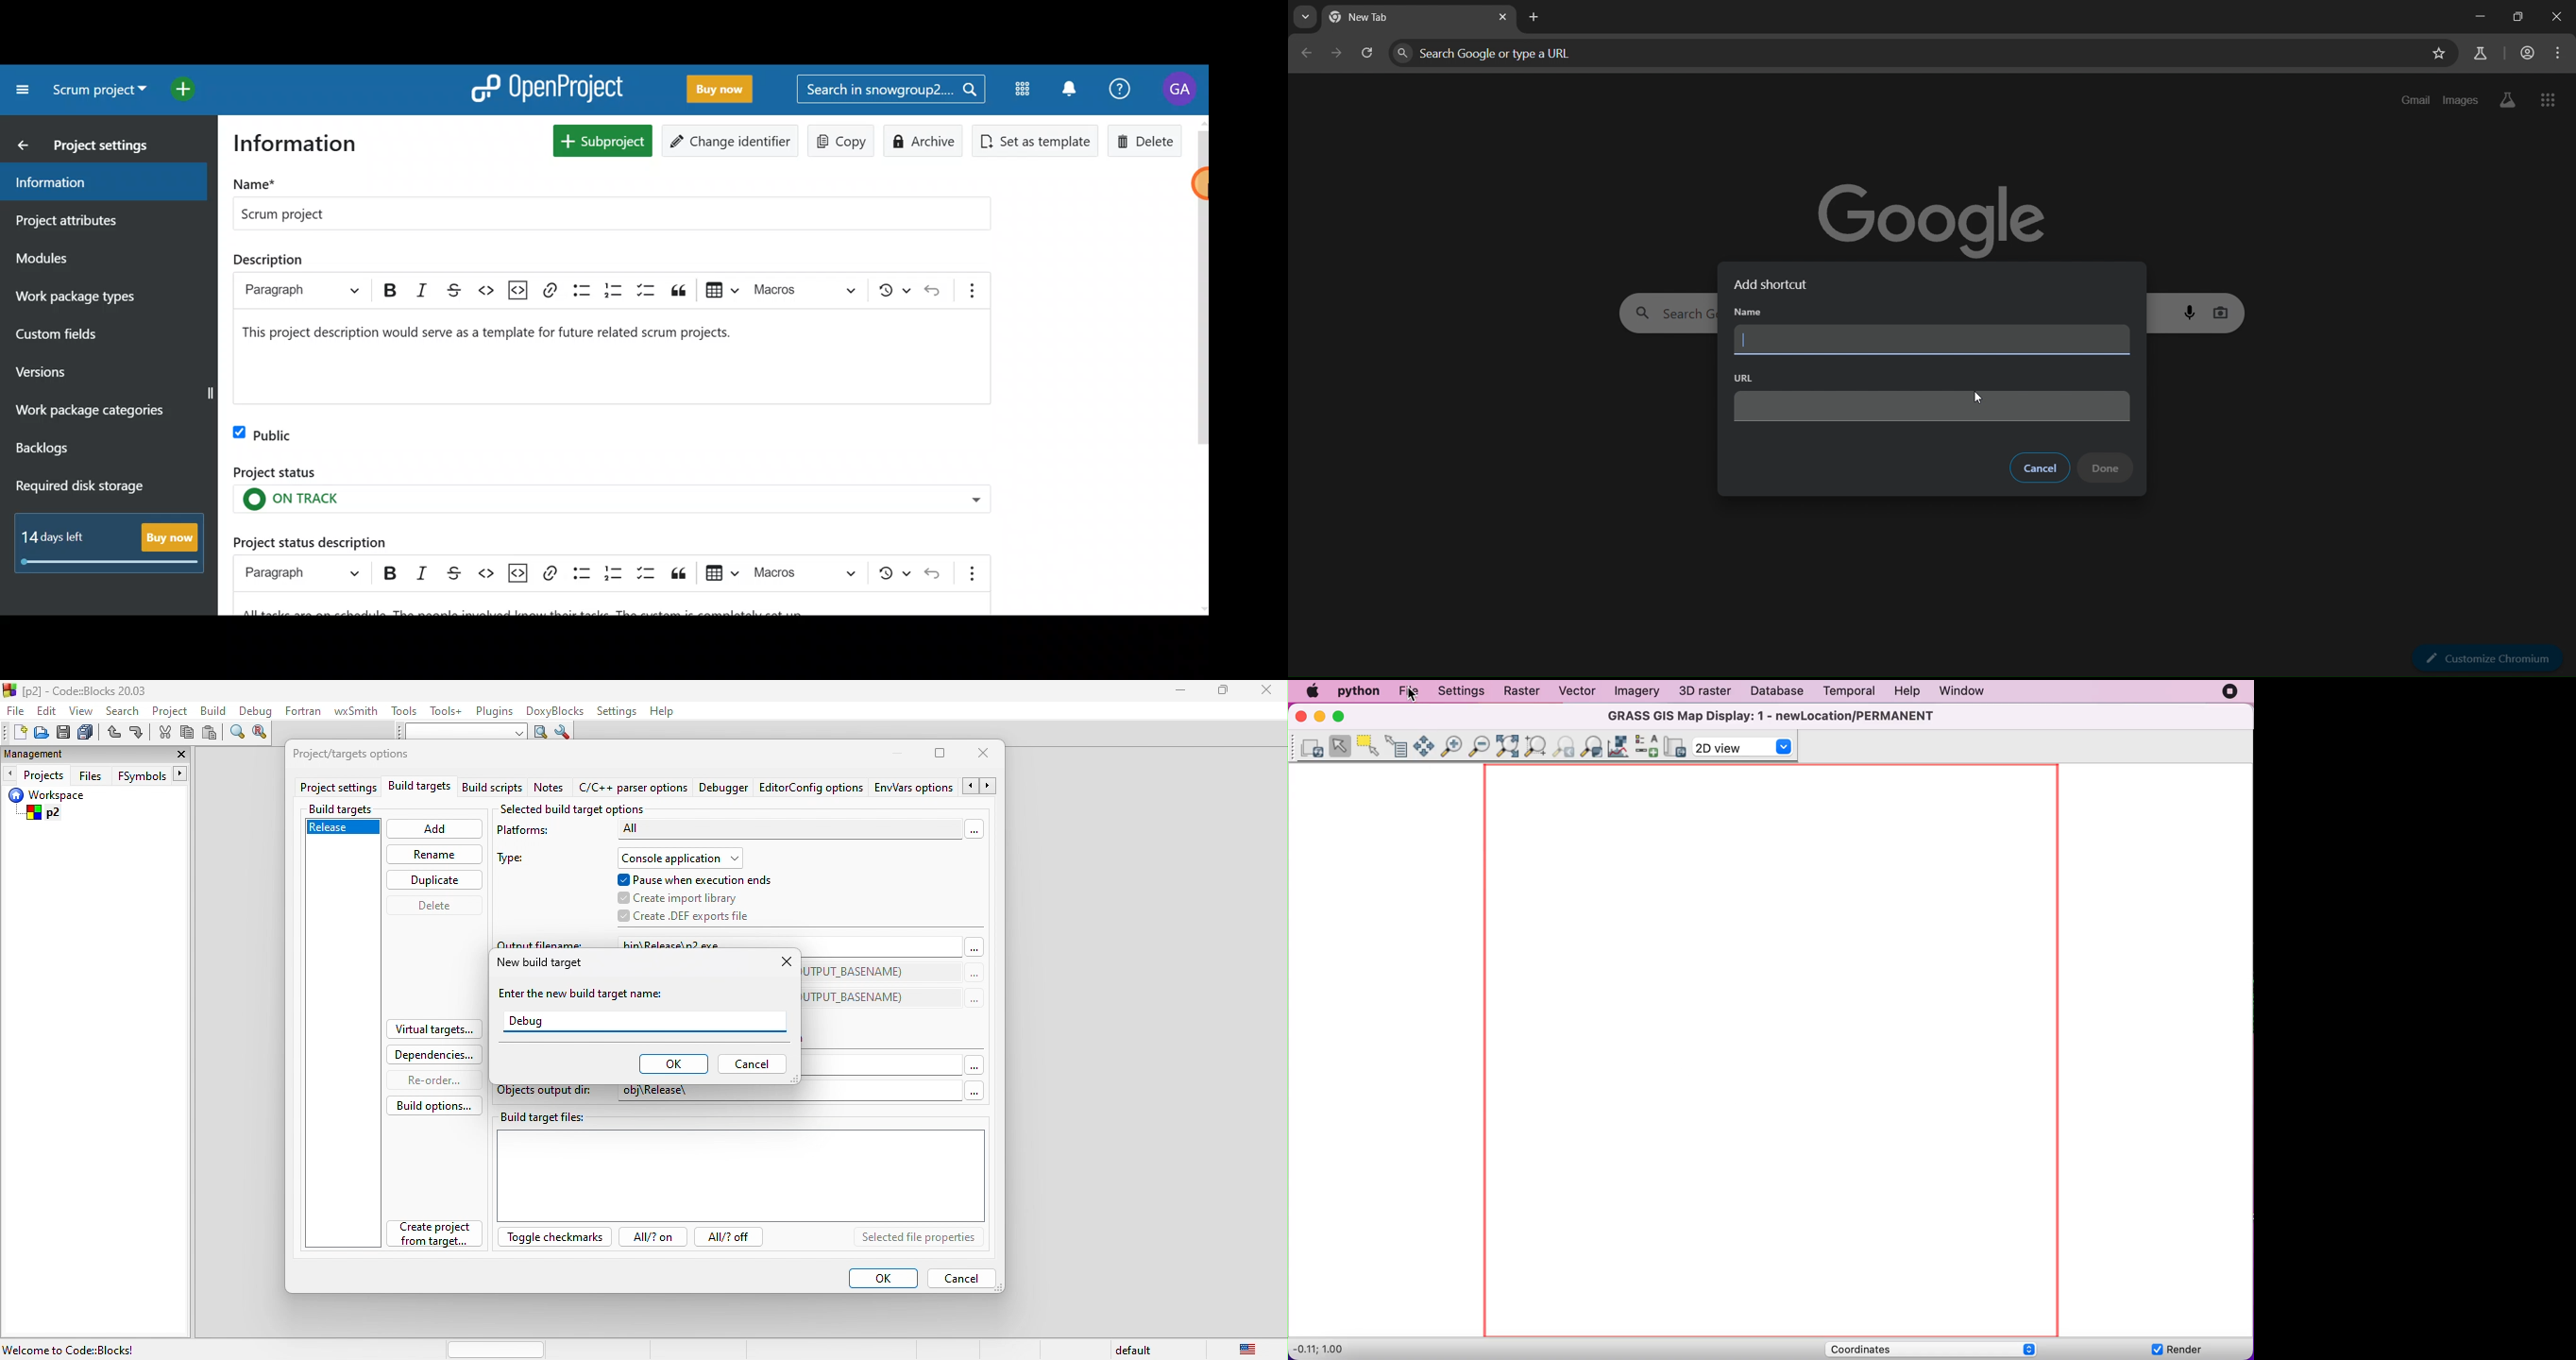 The width and height of the screenshot is (2576, 1372). Describe the element at coordinates (499, 1349) in the screenshot. I see `horizontal scroll bar` at that location.